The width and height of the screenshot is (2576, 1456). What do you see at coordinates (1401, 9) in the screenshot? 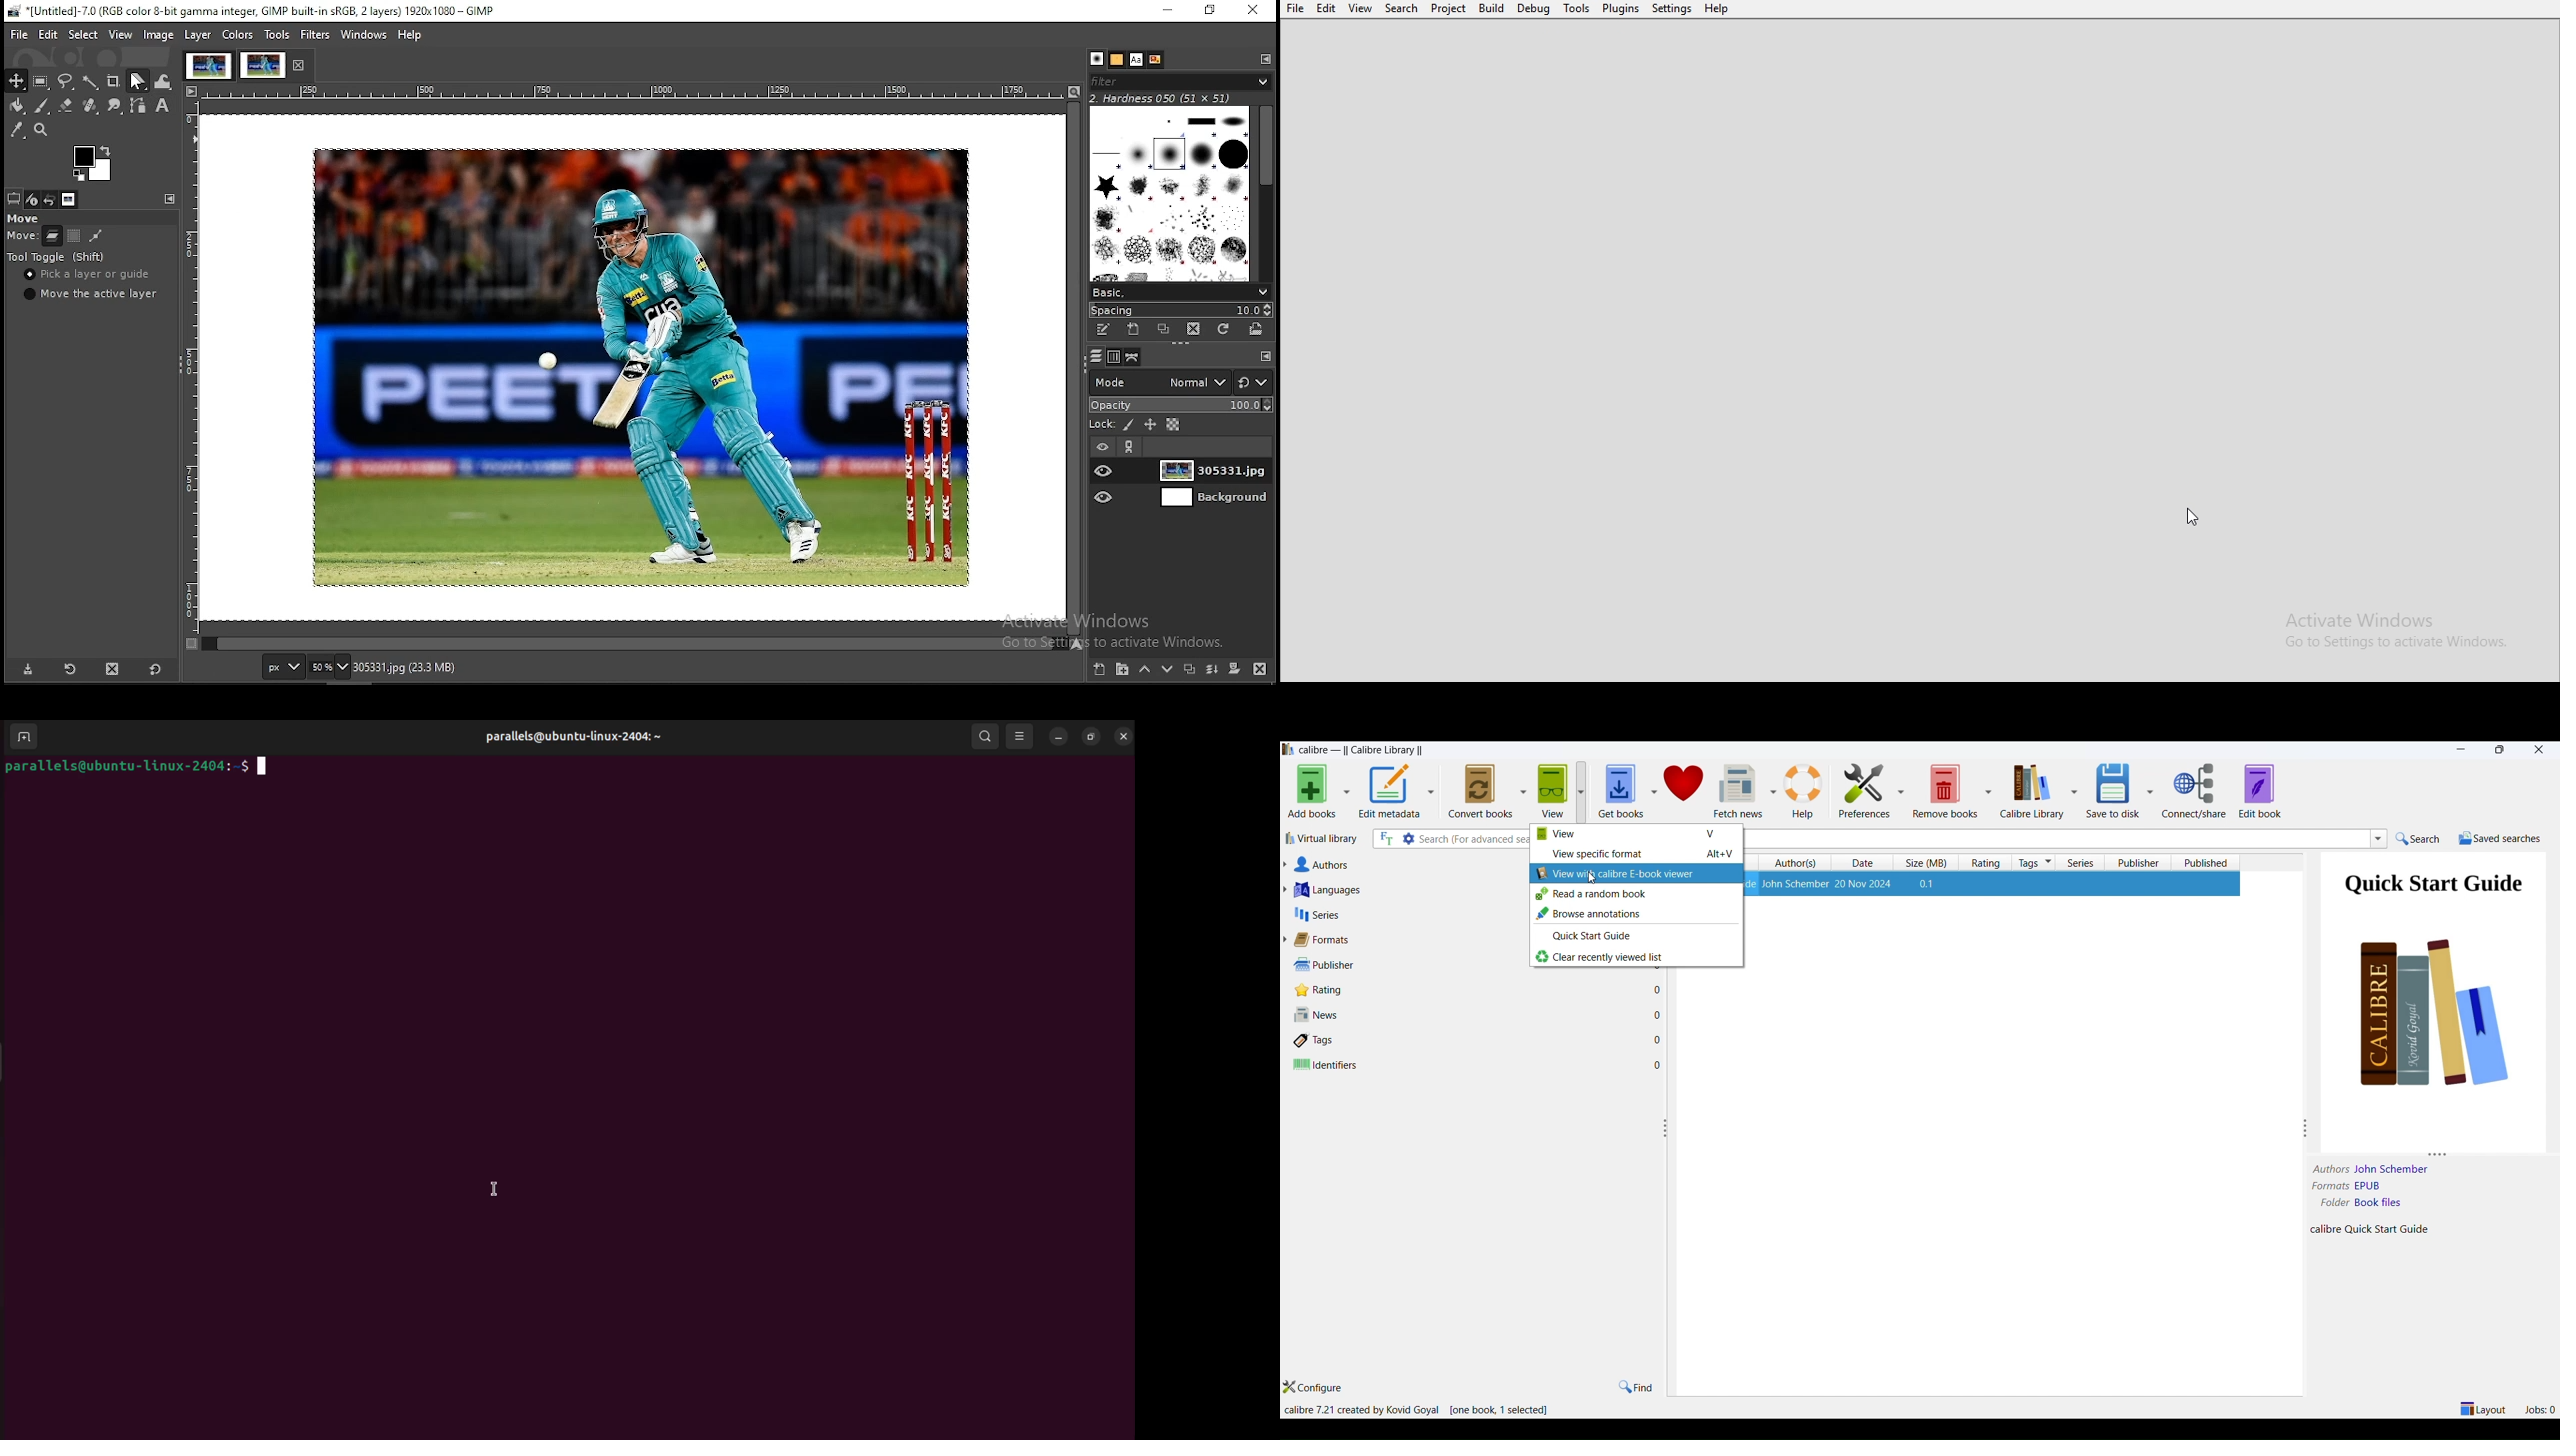
I see `Search ` at bounding box center [1401, 9].